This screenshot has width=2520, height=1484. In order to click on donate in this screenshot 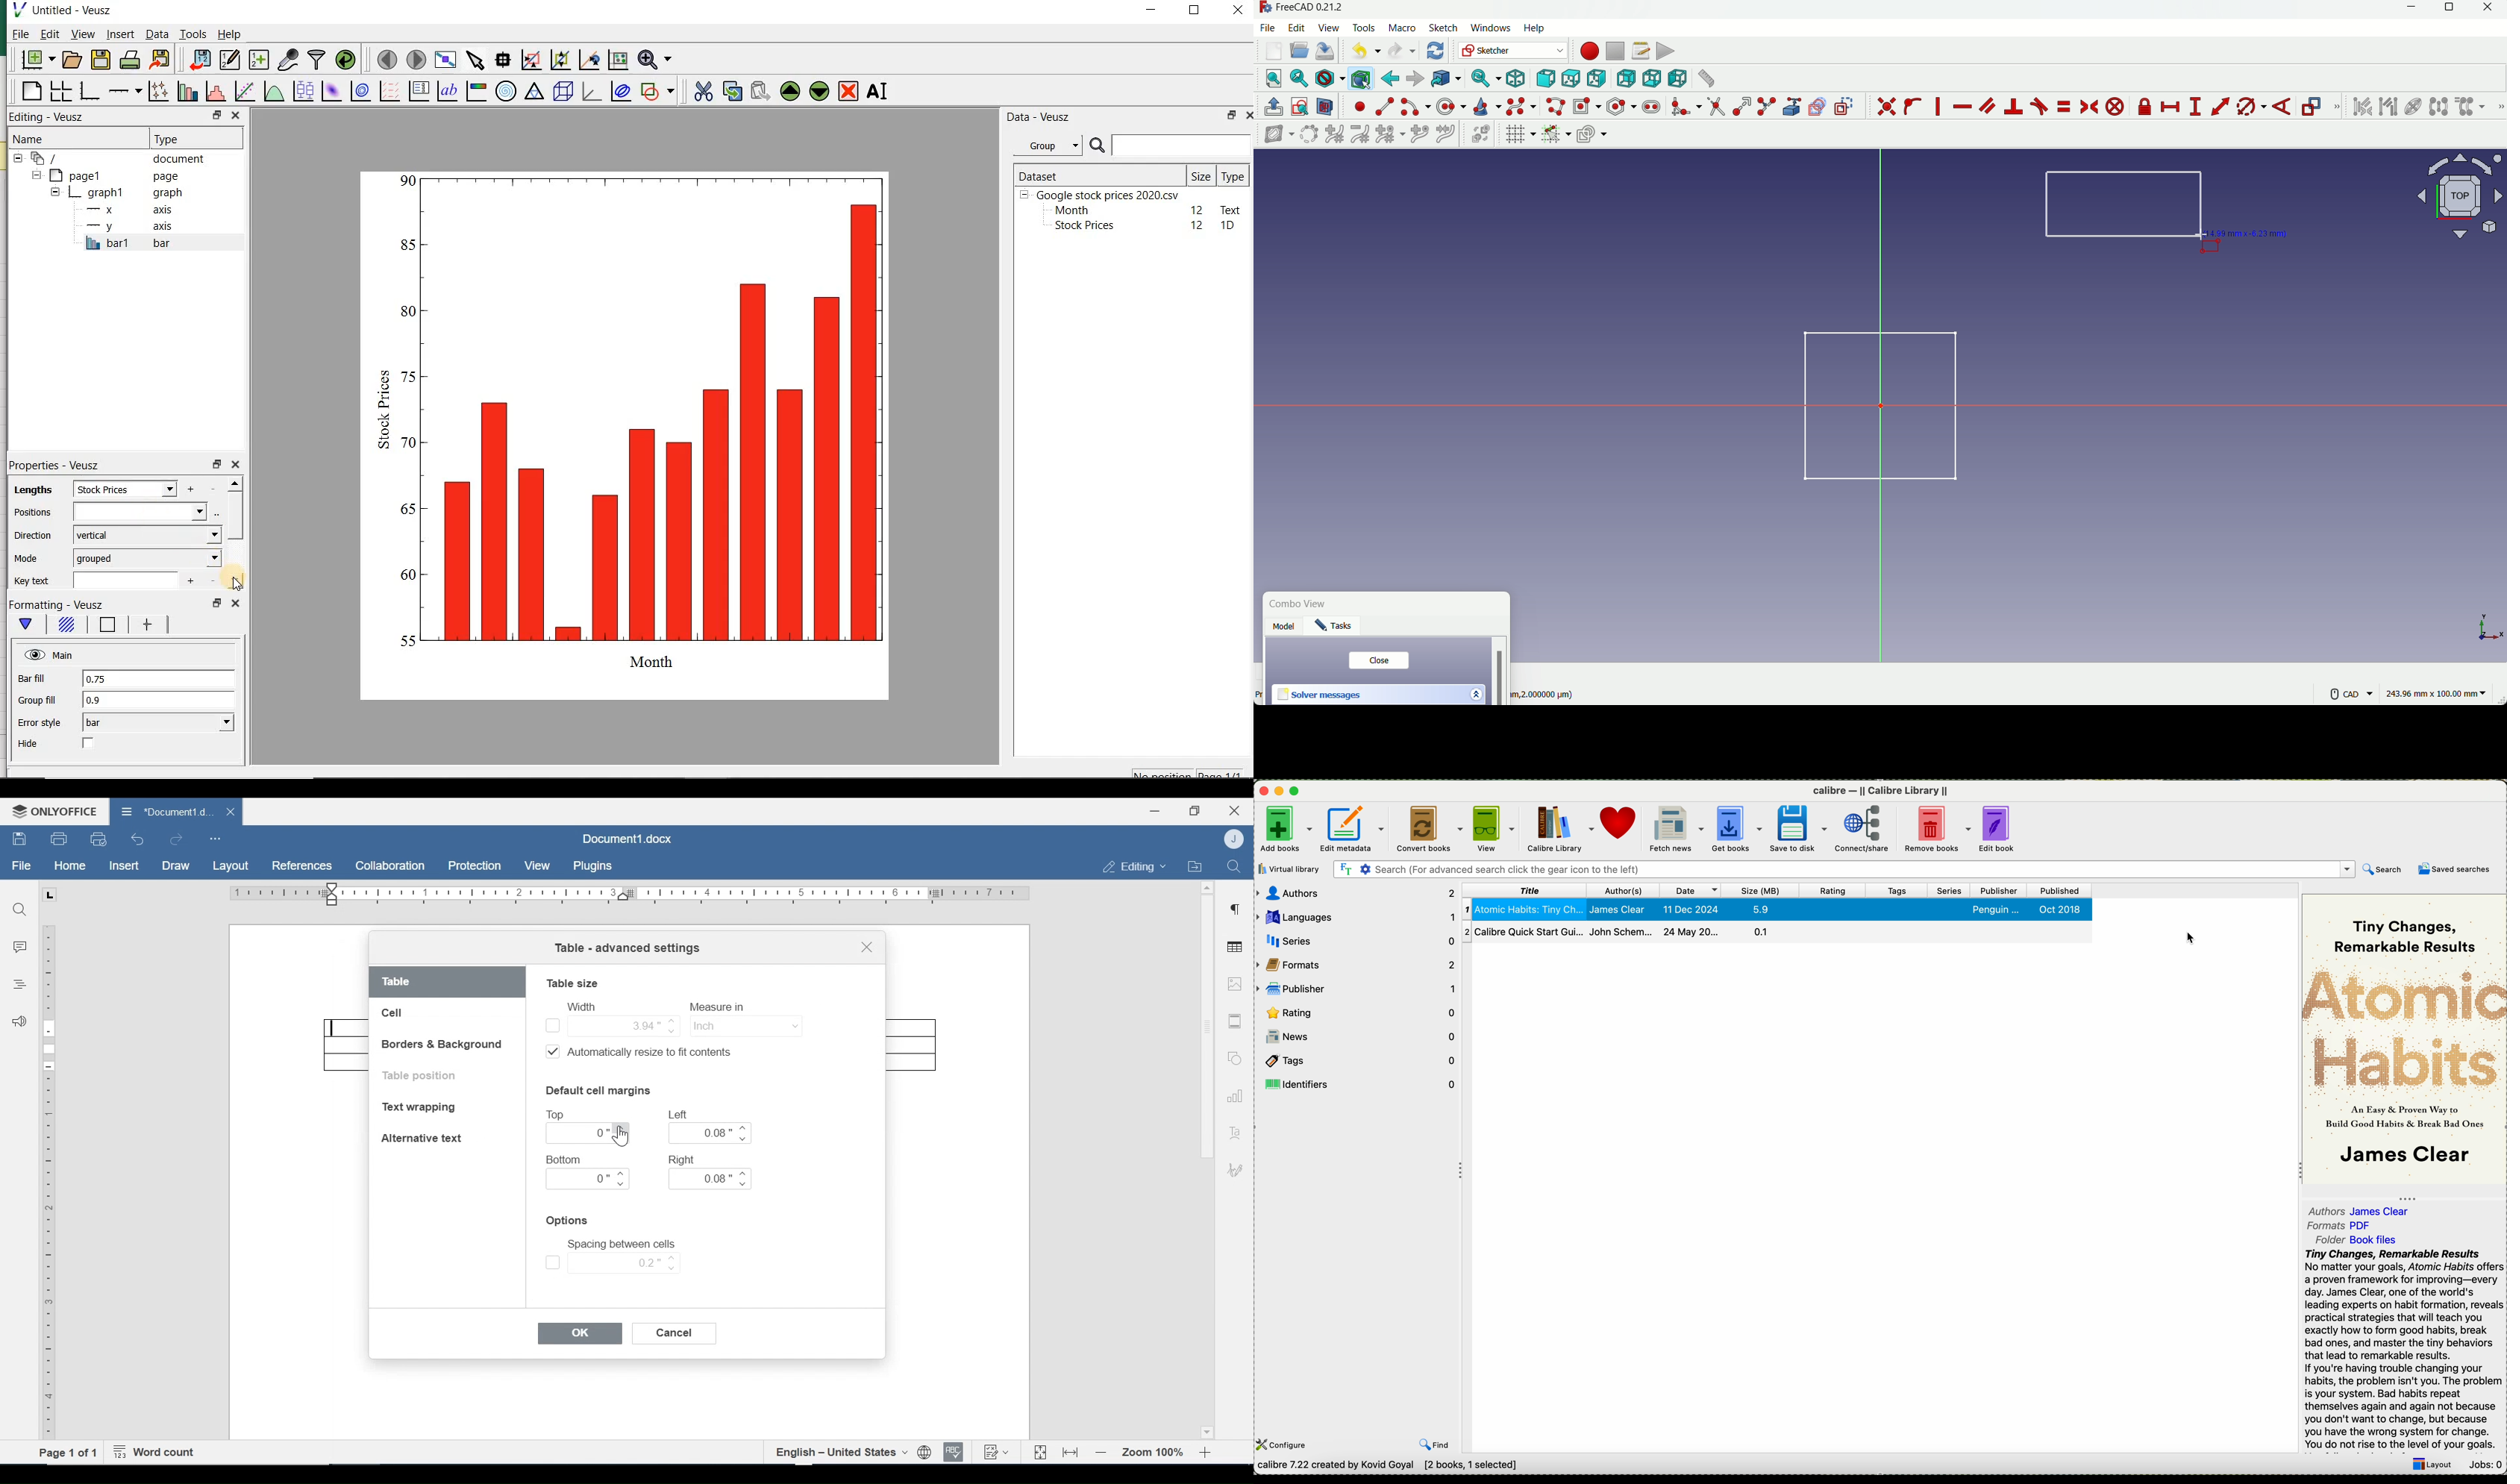, I will do `click(1622, 830)`.